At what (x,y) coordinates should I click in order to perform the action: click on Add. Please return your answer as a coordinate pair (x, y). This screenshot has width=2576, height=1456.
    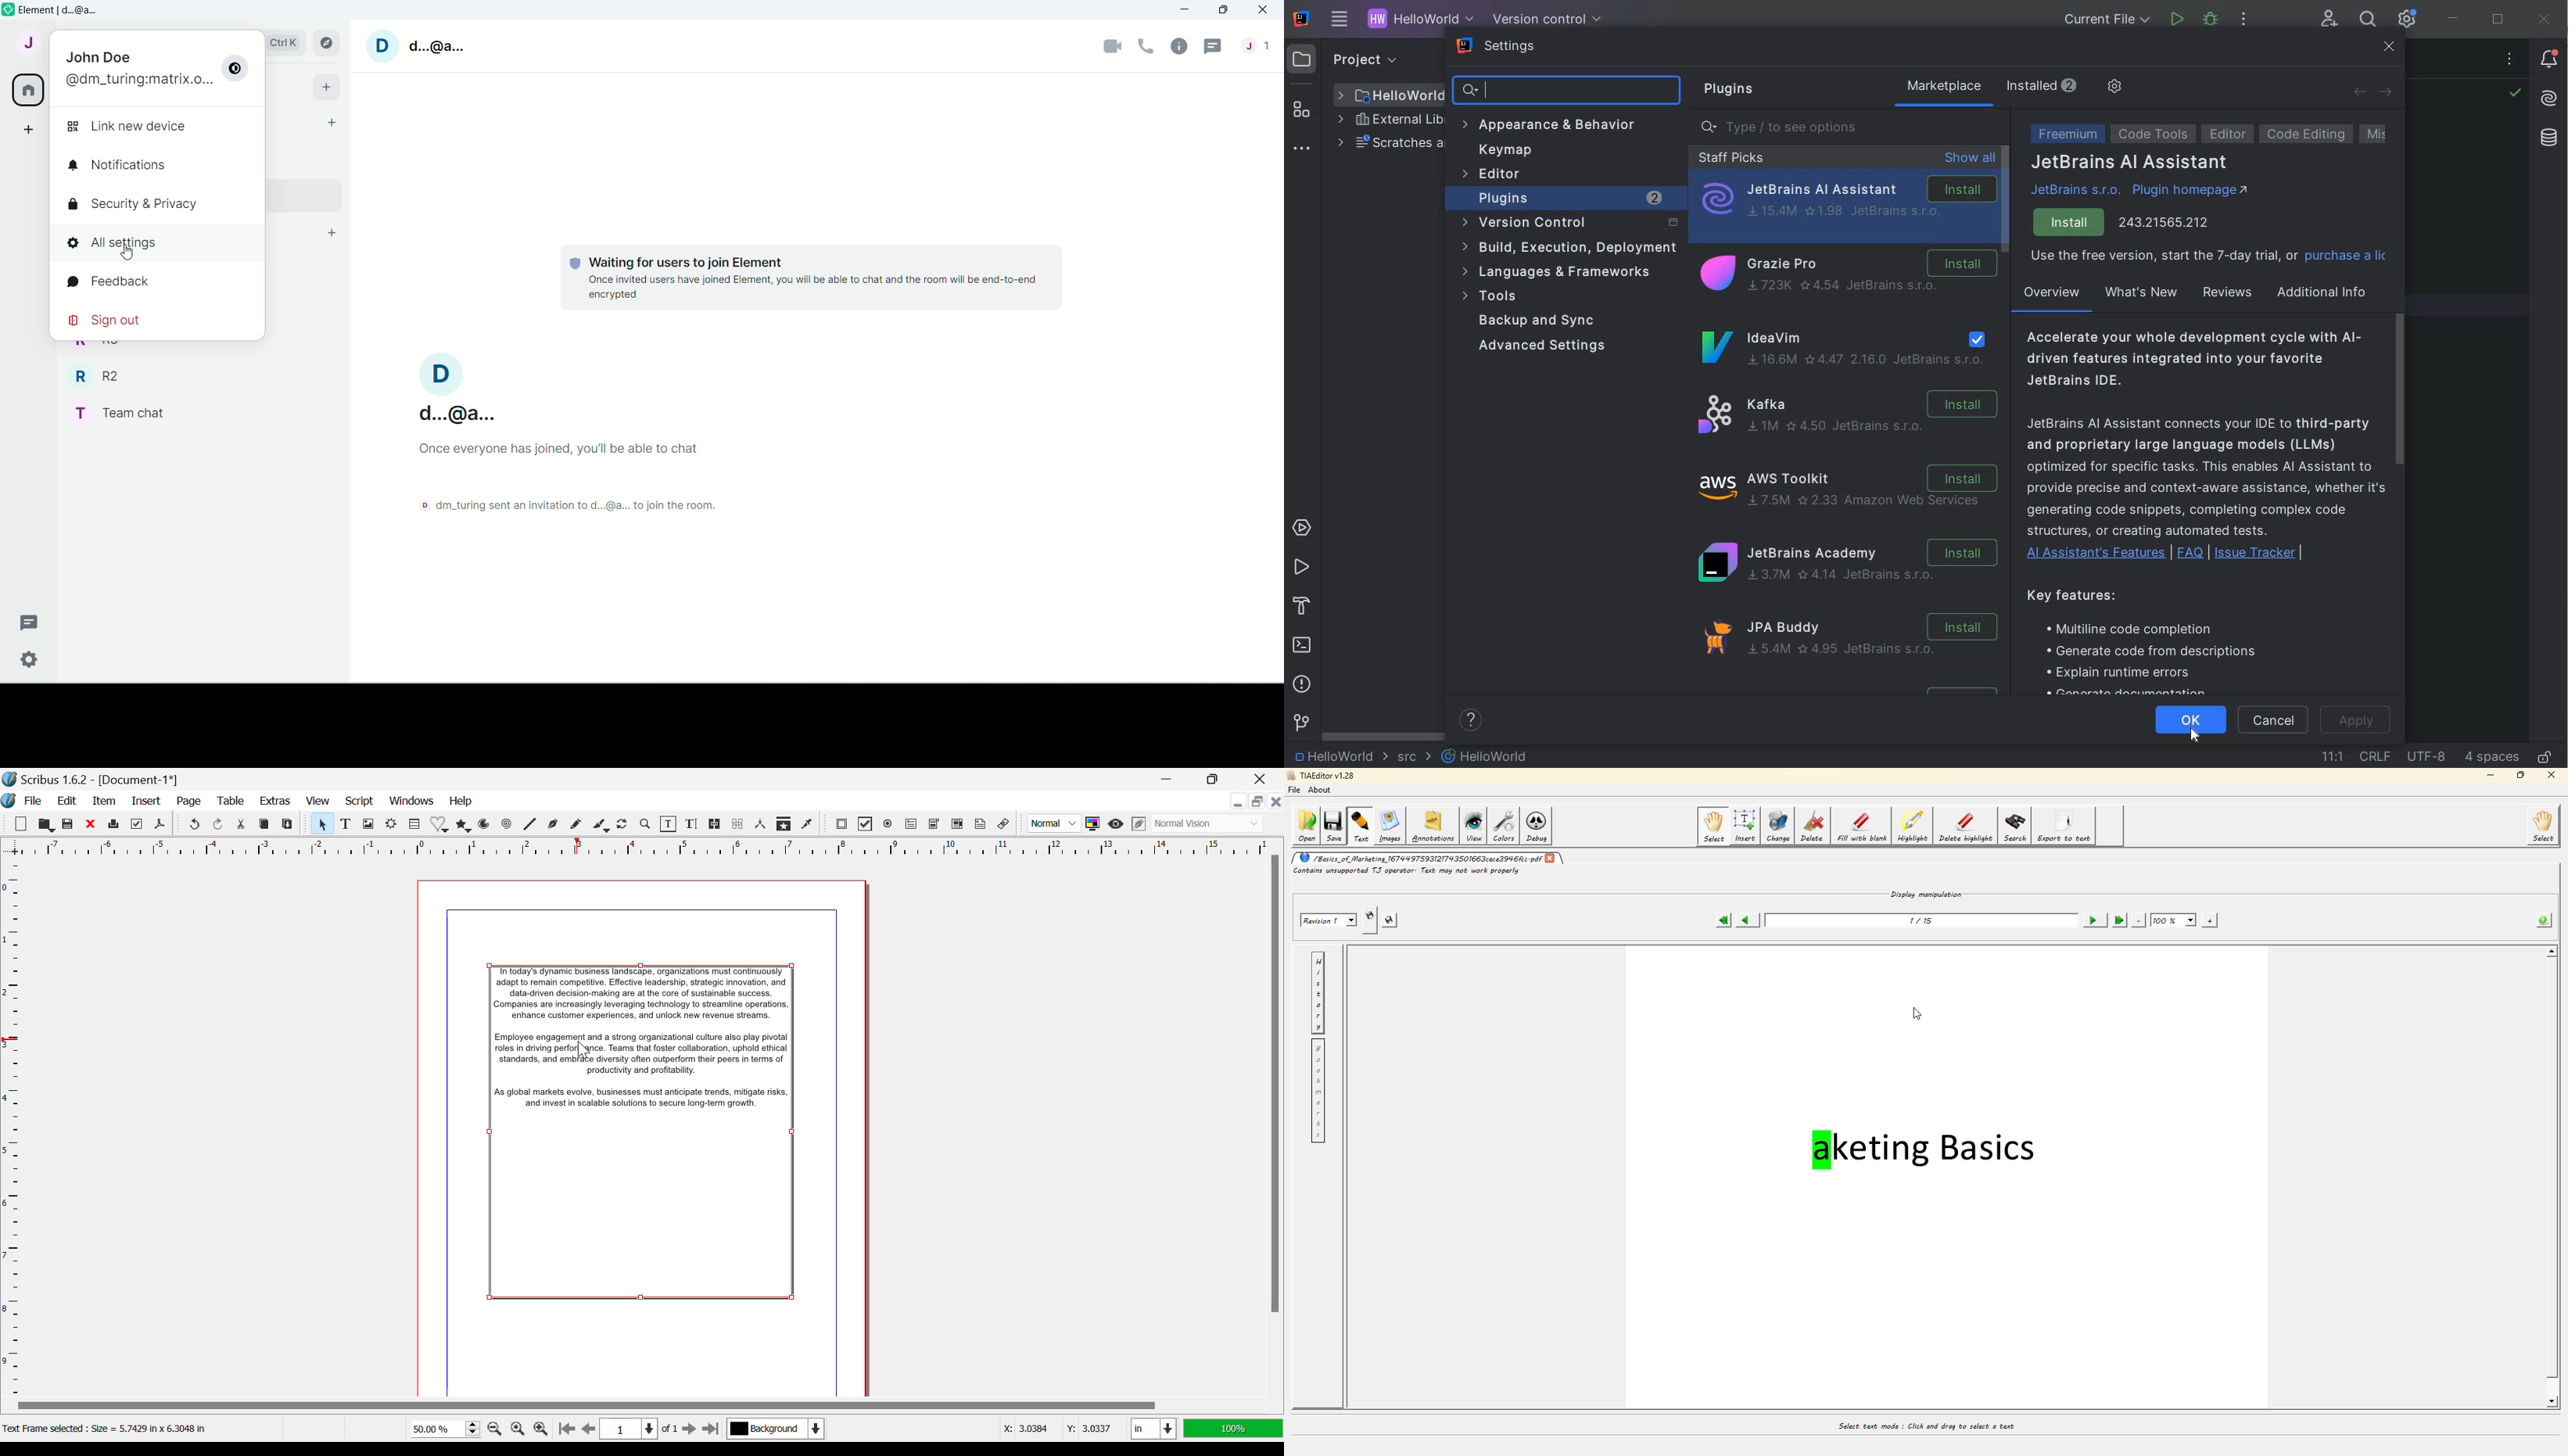
    Looking at the image, I should click on (326, 88).